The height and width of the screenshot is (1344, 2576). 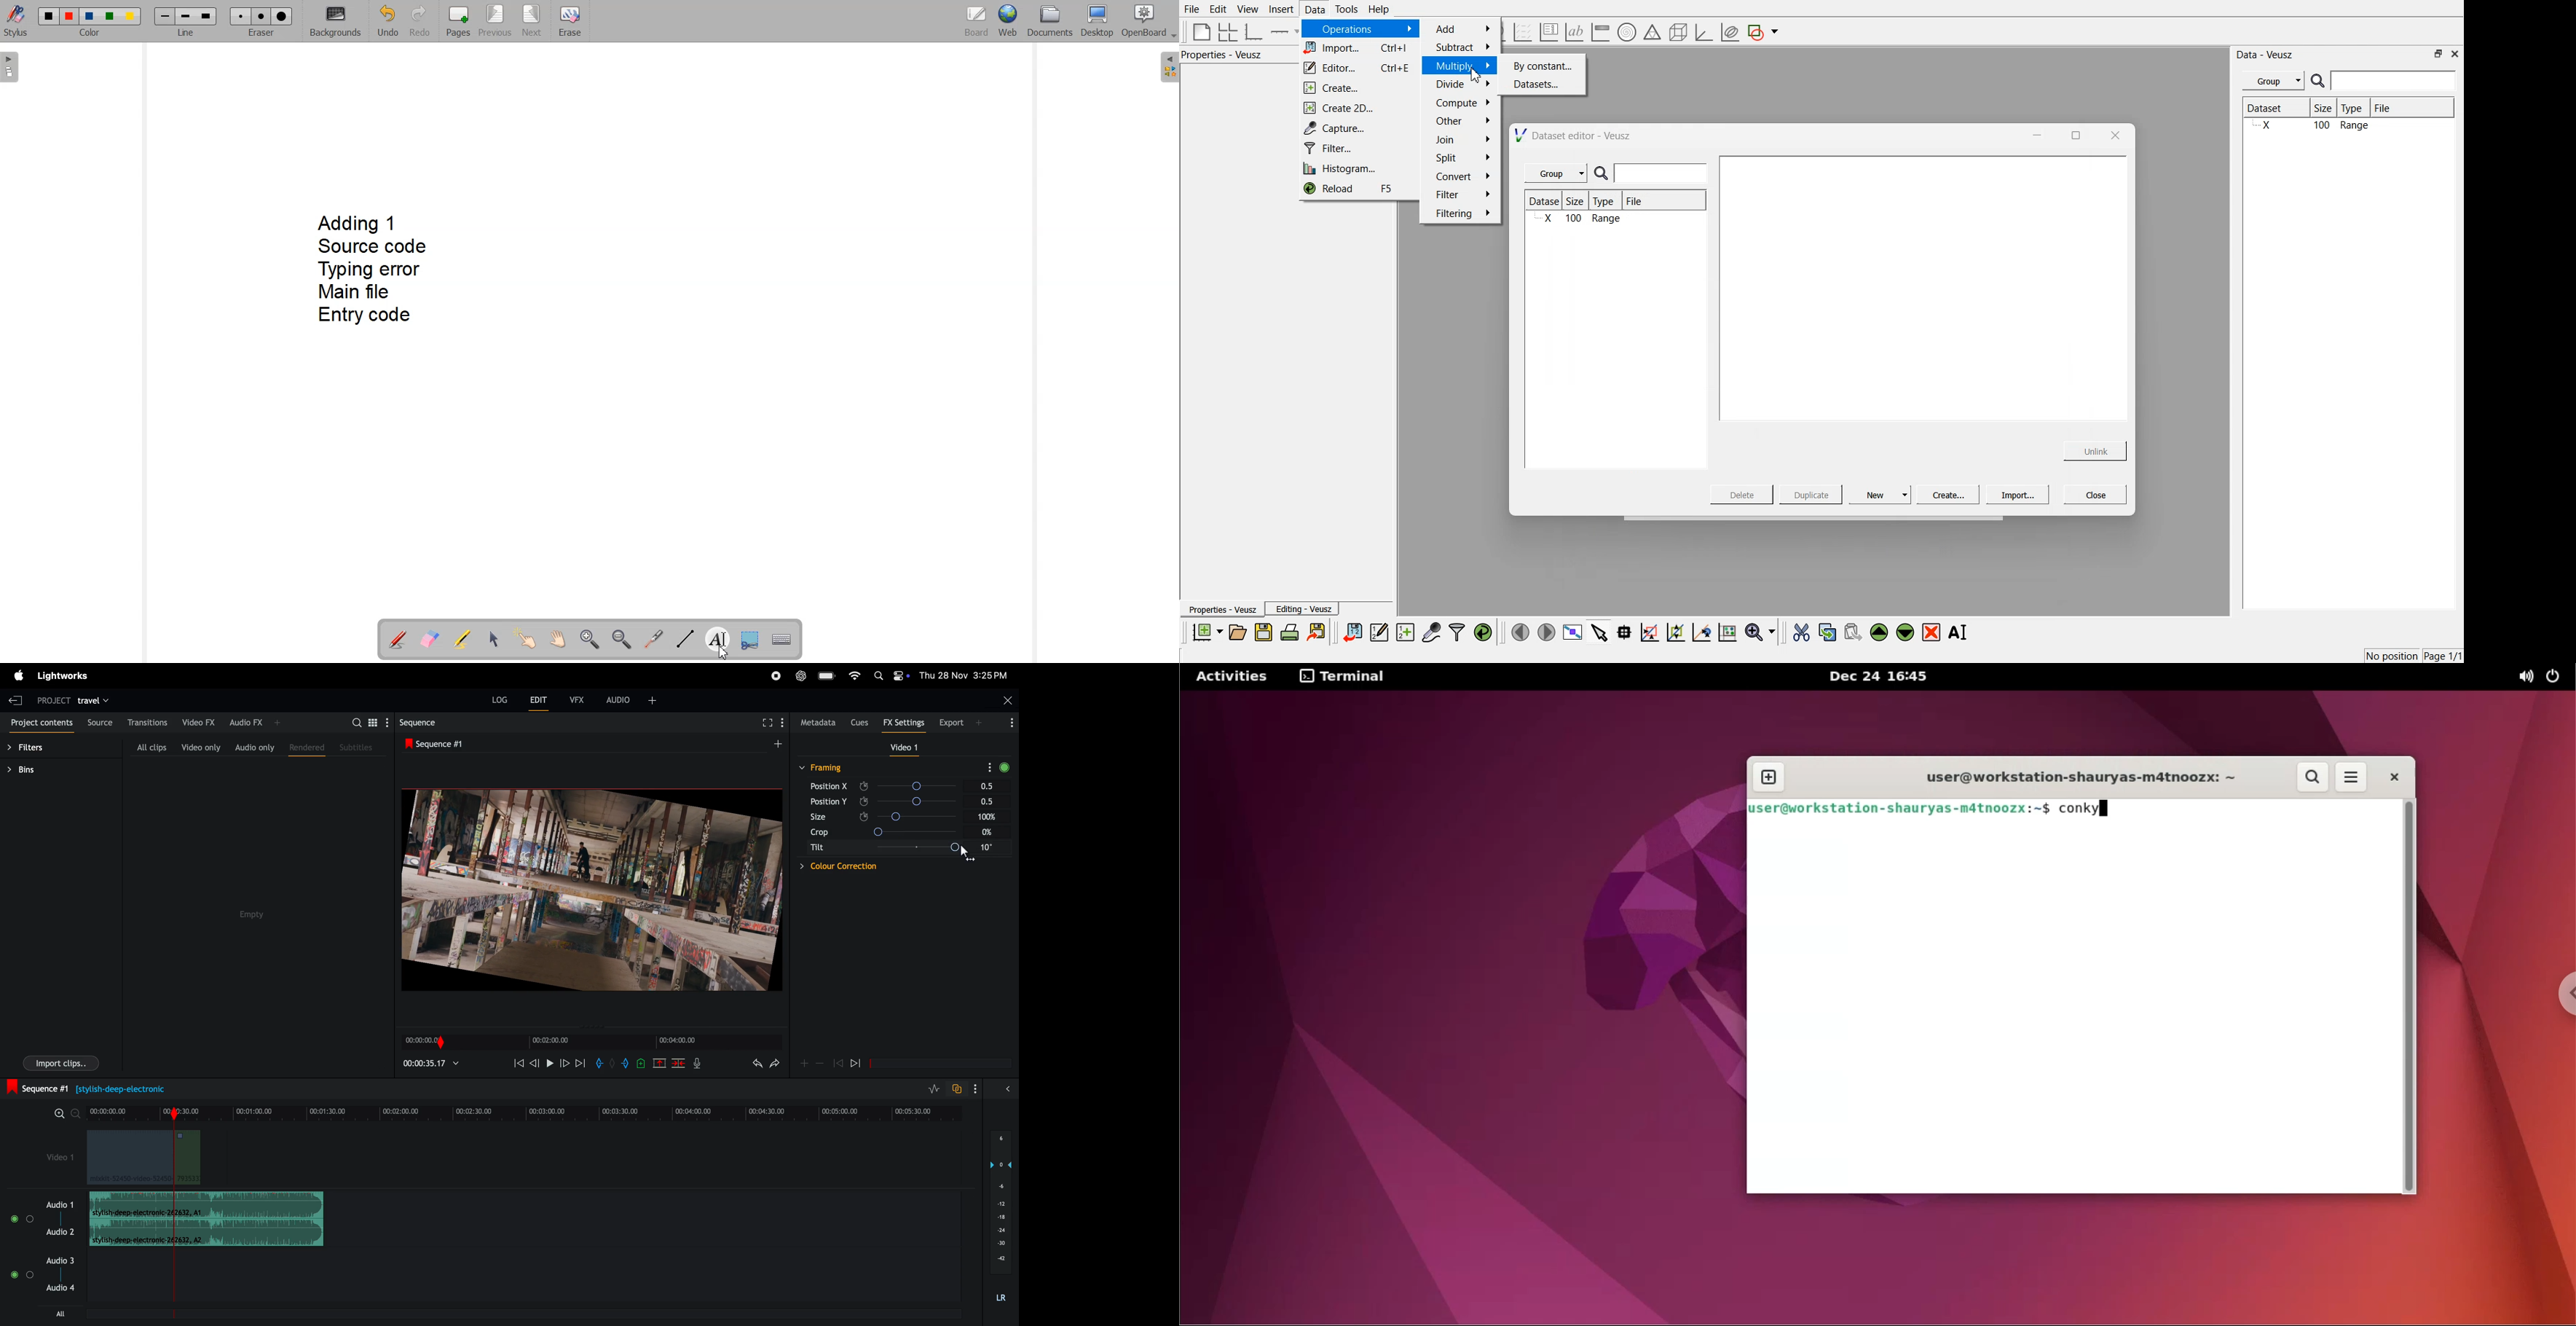 I want to click on video 1, so click(x=909, y=748).